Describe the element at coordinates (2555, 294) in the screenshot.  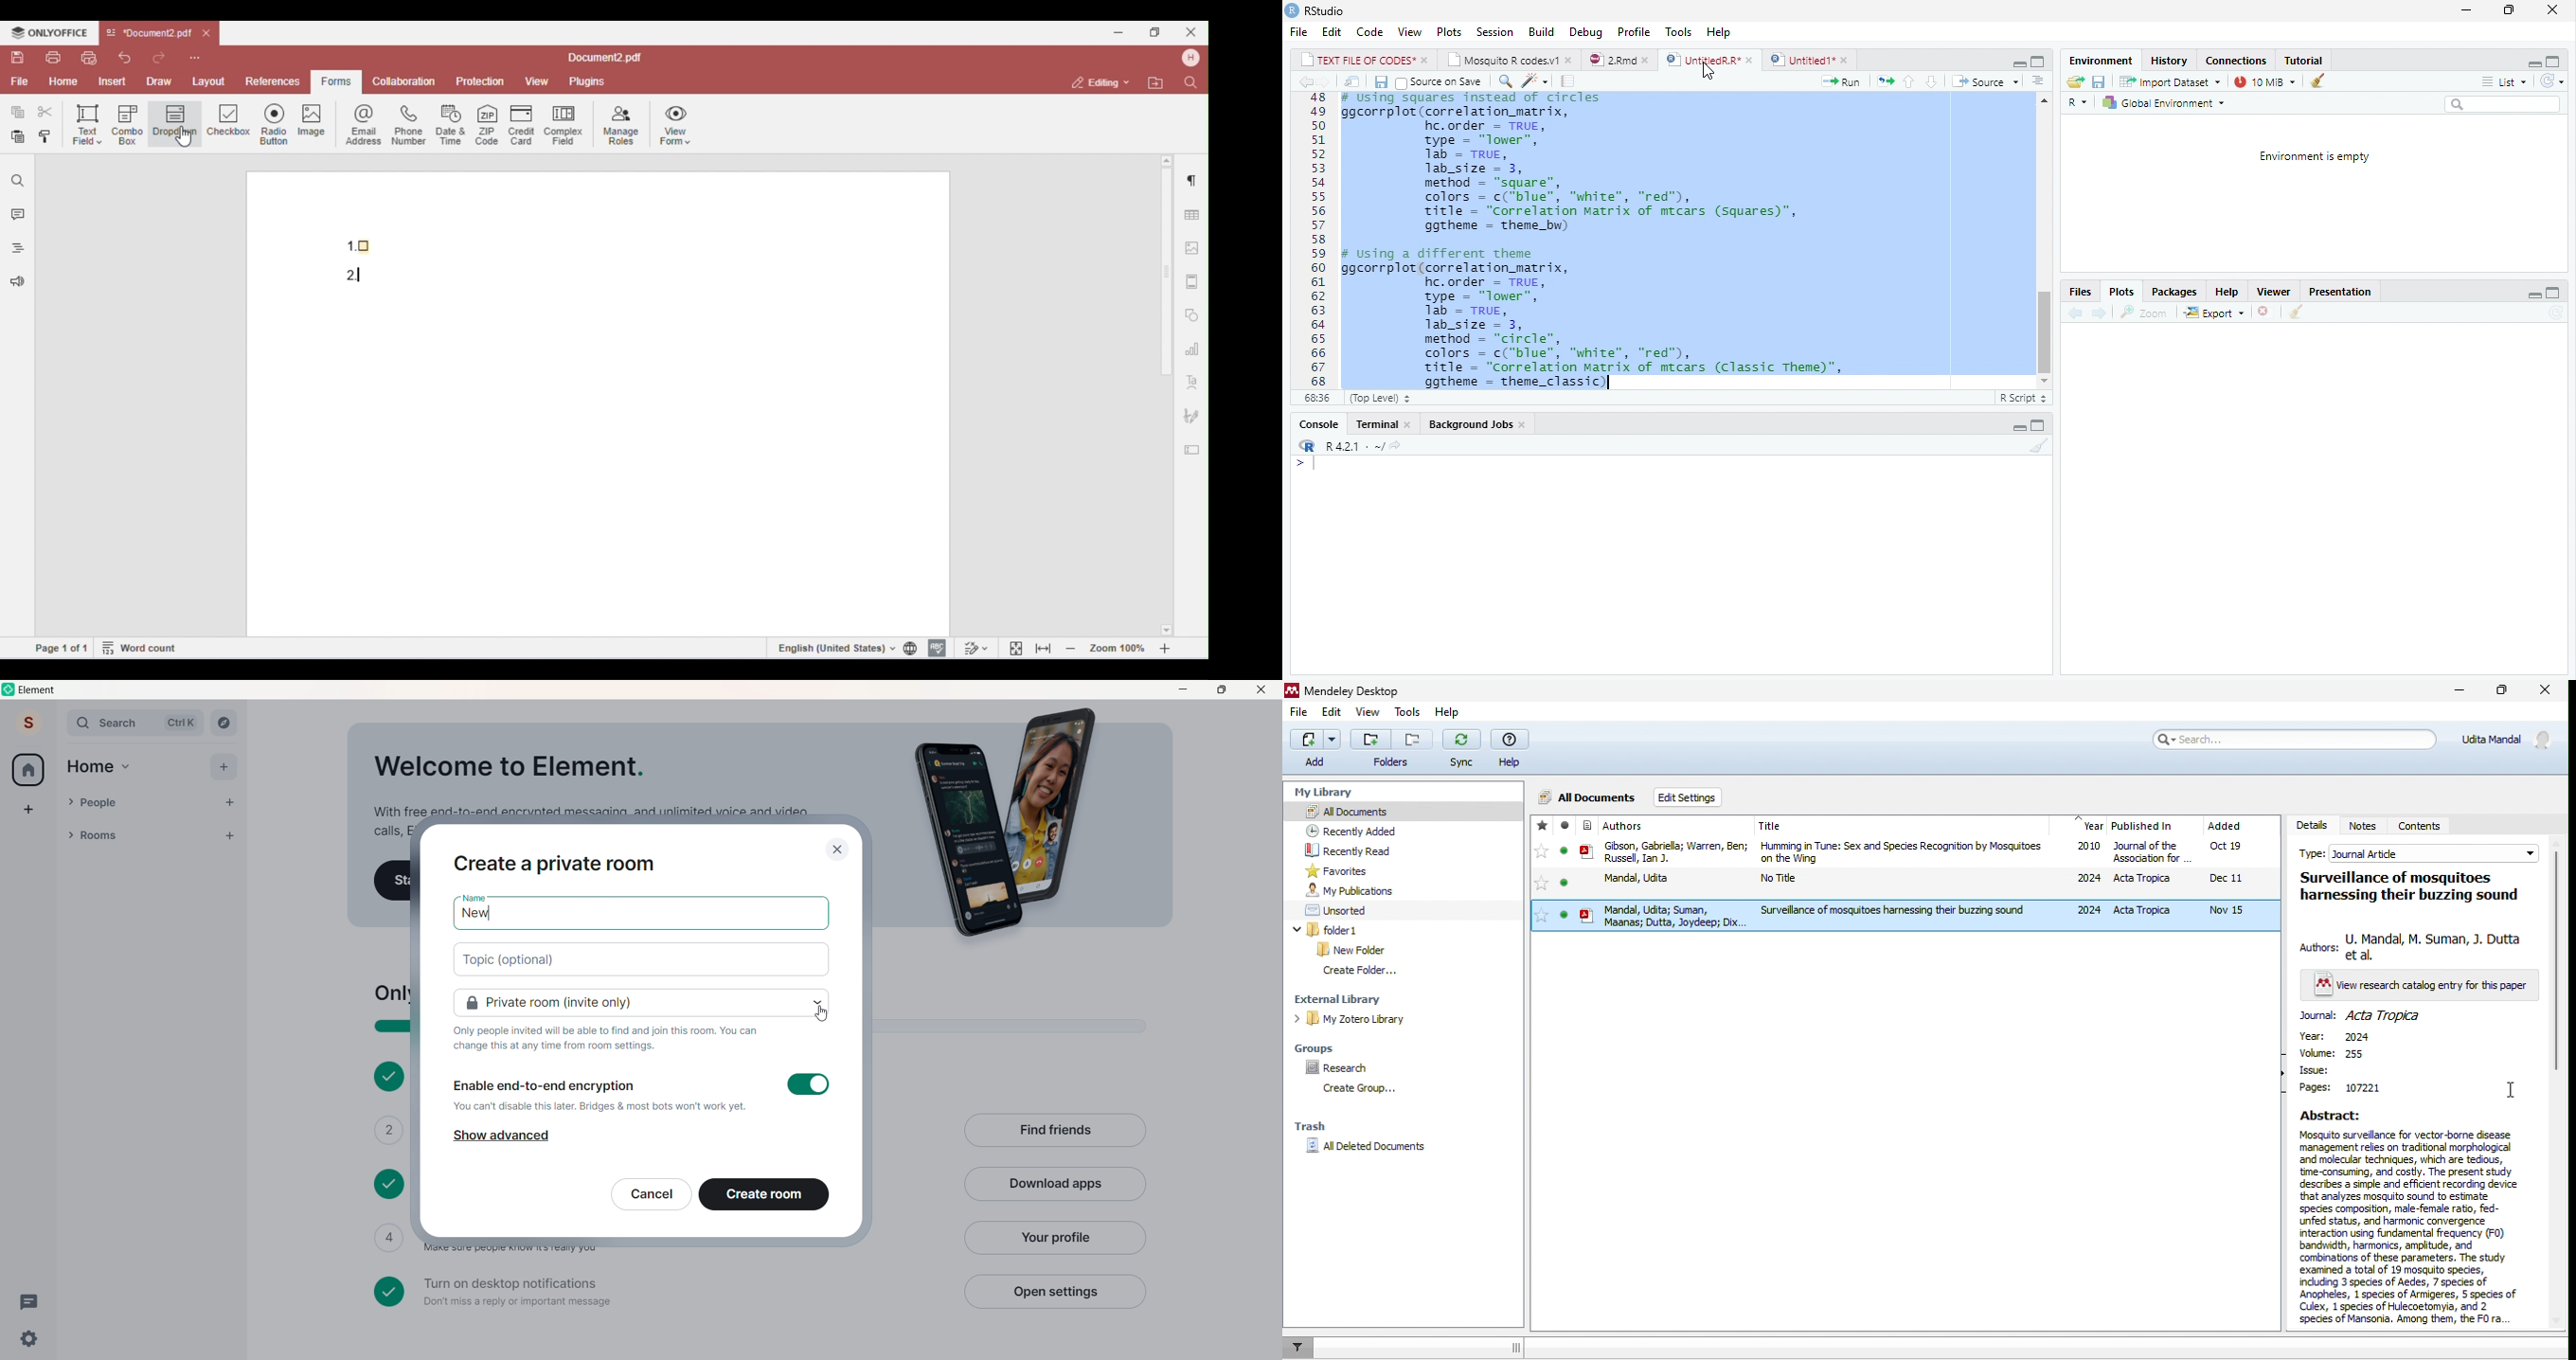
I see `hide console` at that location.